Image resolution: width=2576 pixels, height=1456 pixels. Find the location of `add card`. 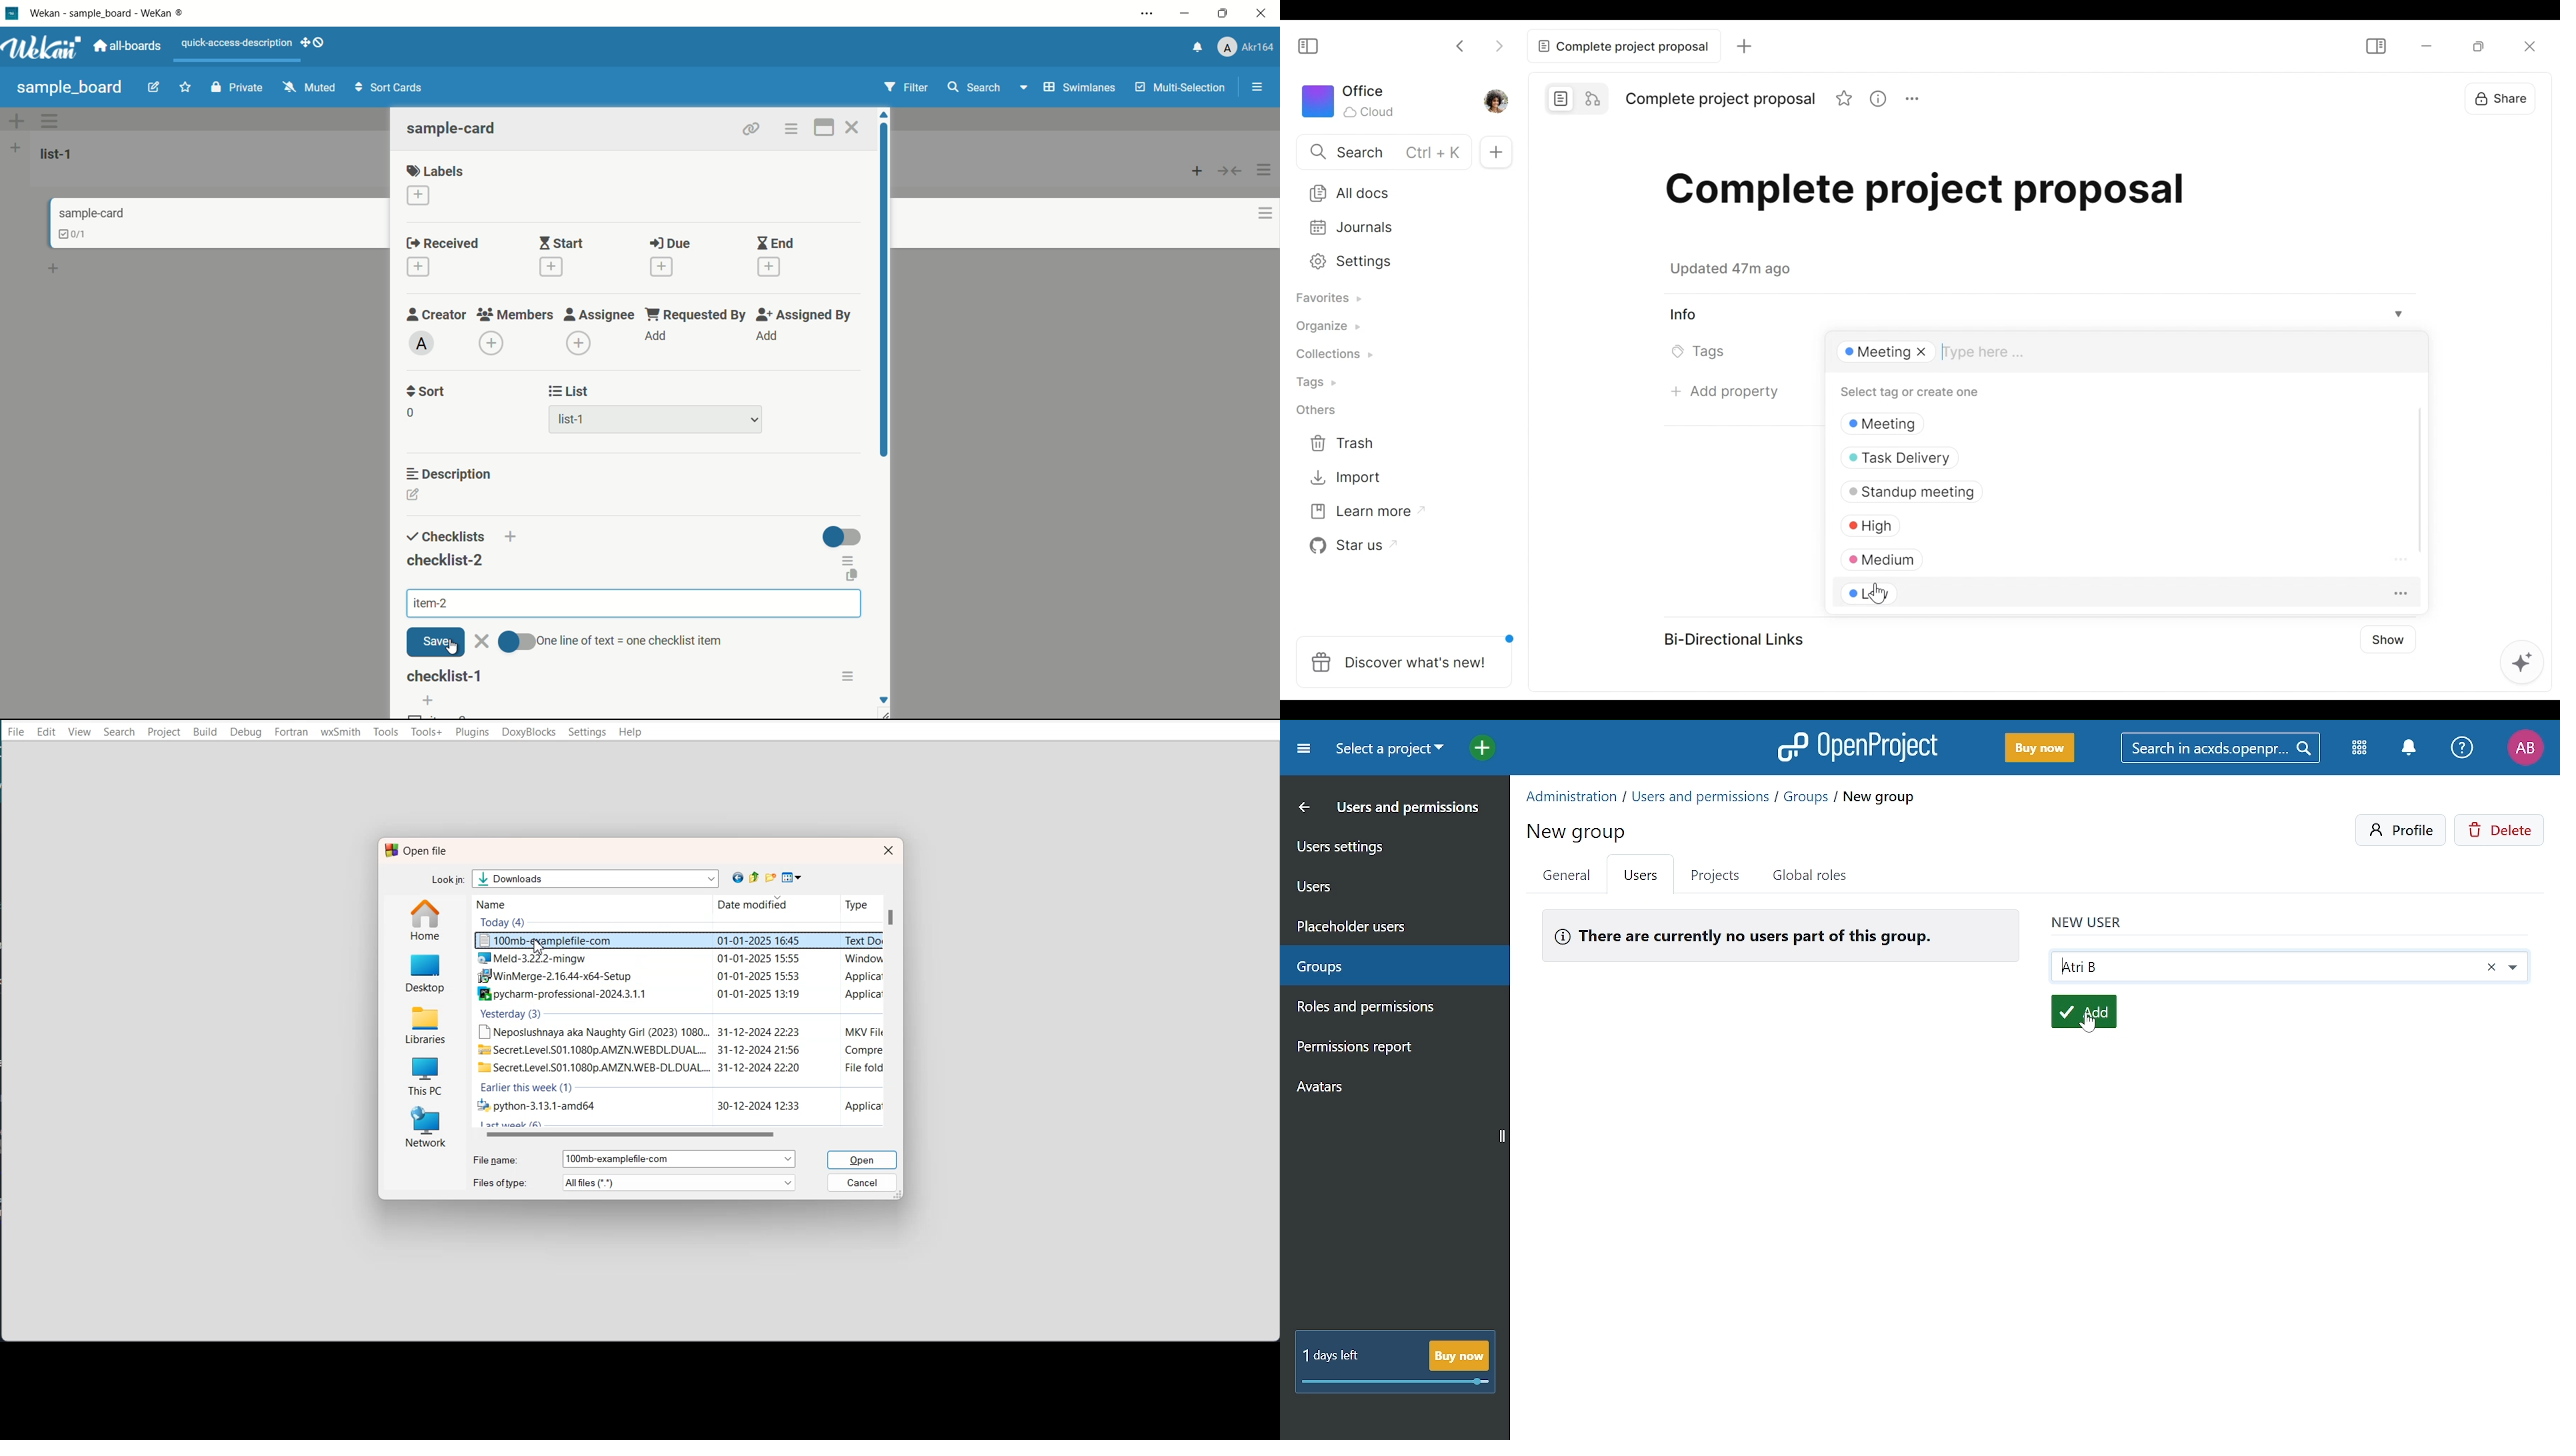

add card is located at coordinates (1197, 170).